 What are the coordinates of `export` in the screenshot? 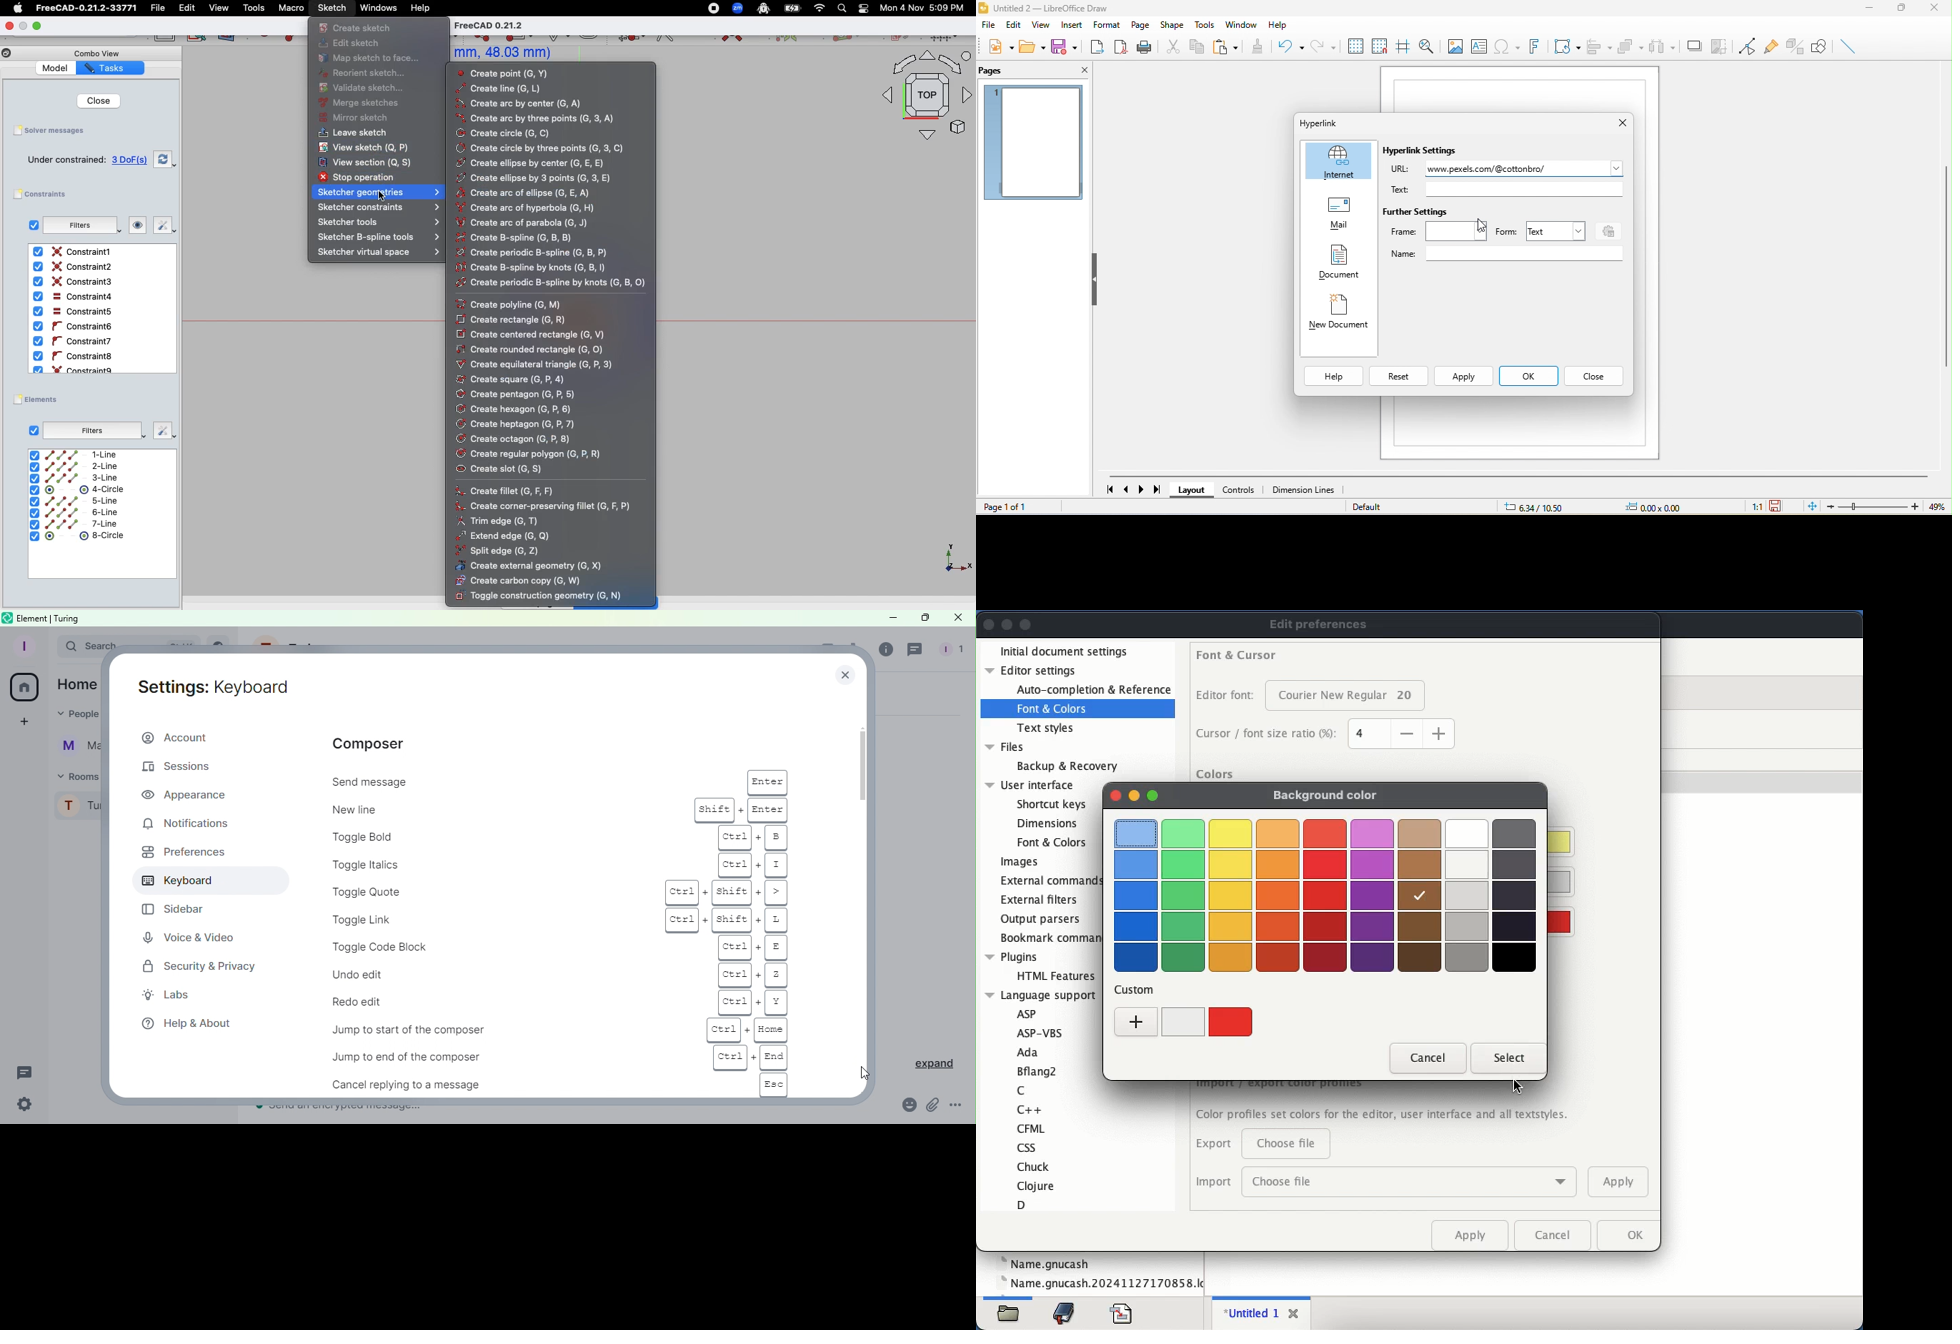 It's located at (1214, 1143).